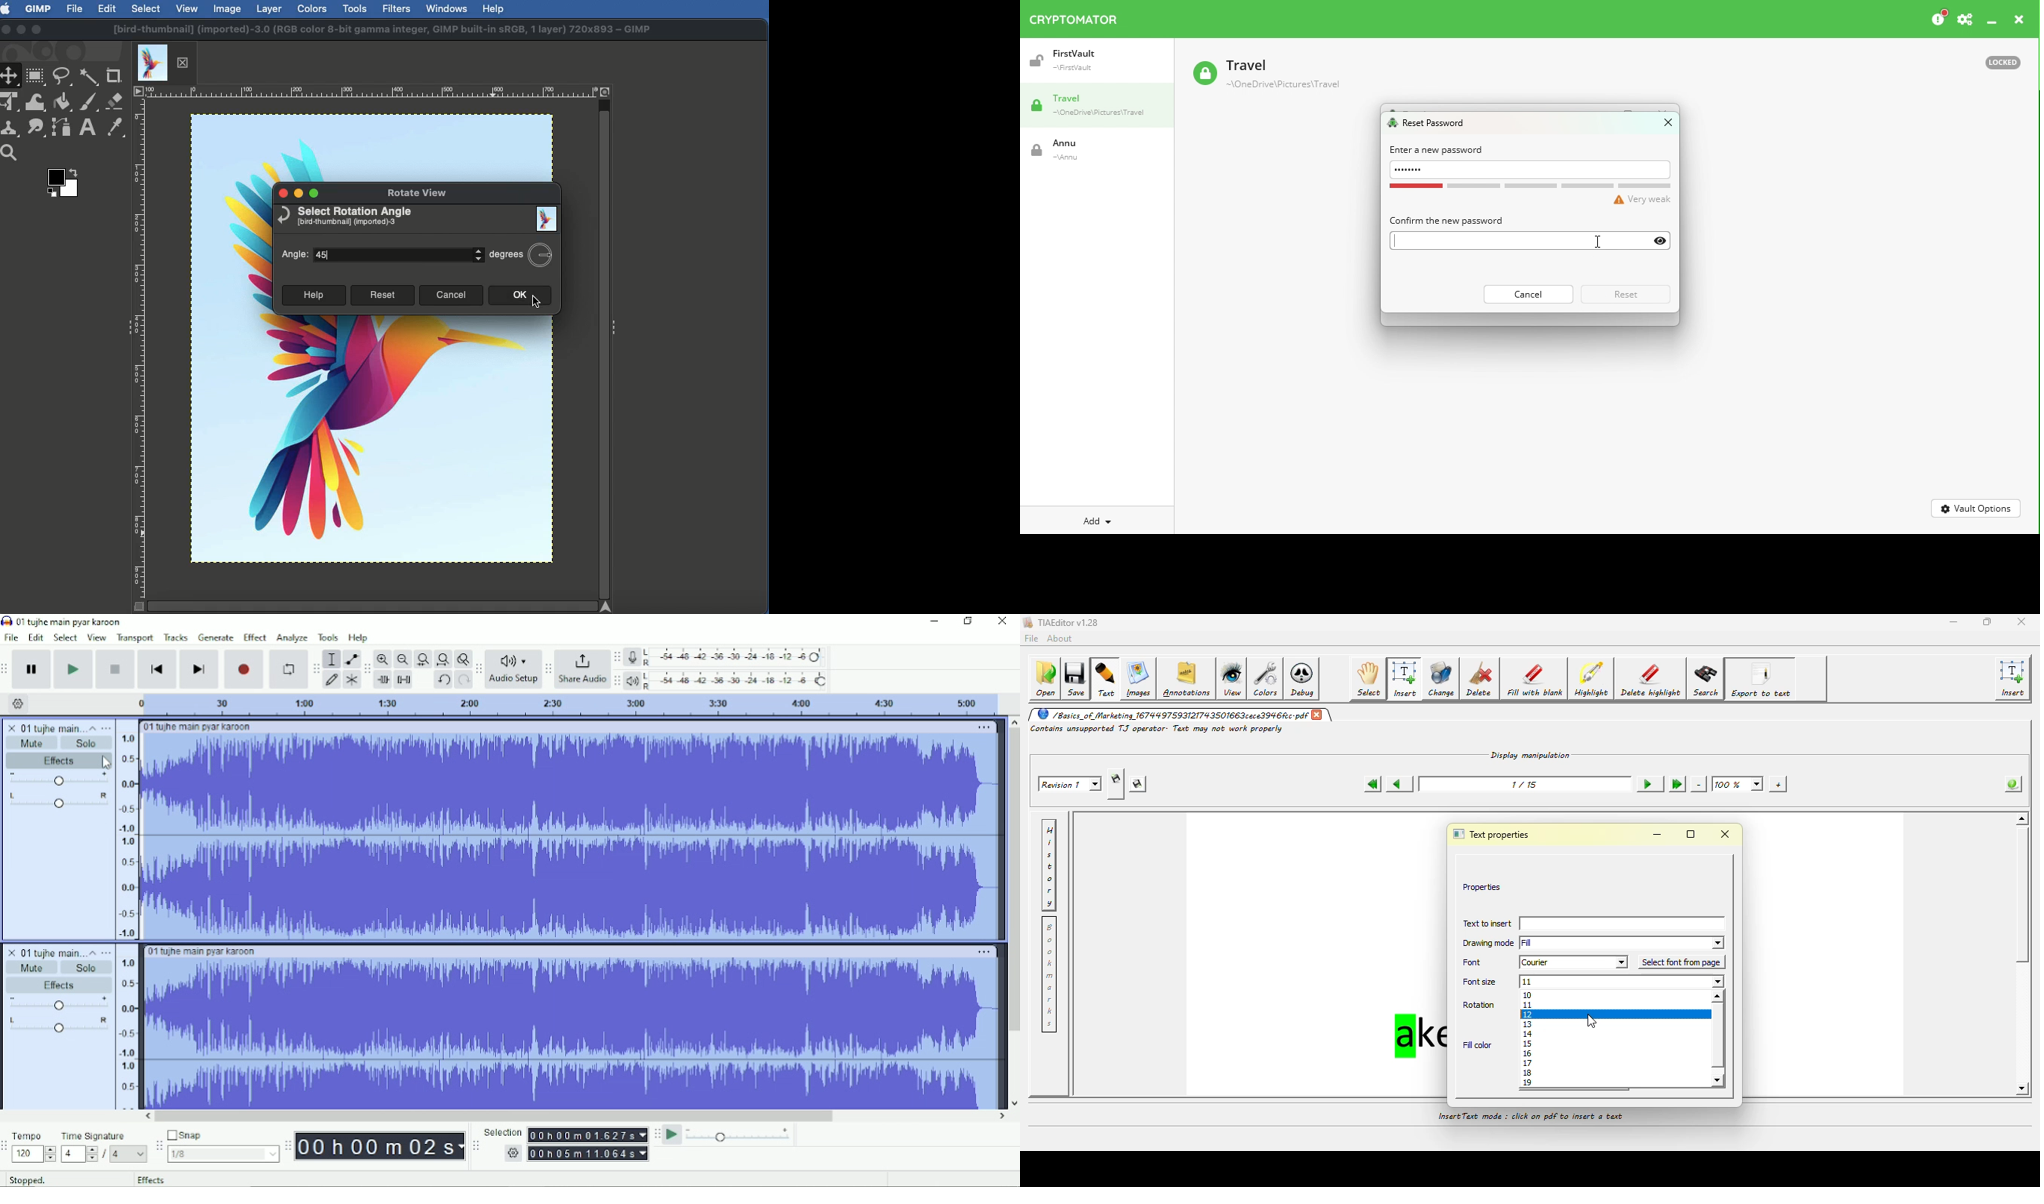  I want to click on View, so click(188, 8).